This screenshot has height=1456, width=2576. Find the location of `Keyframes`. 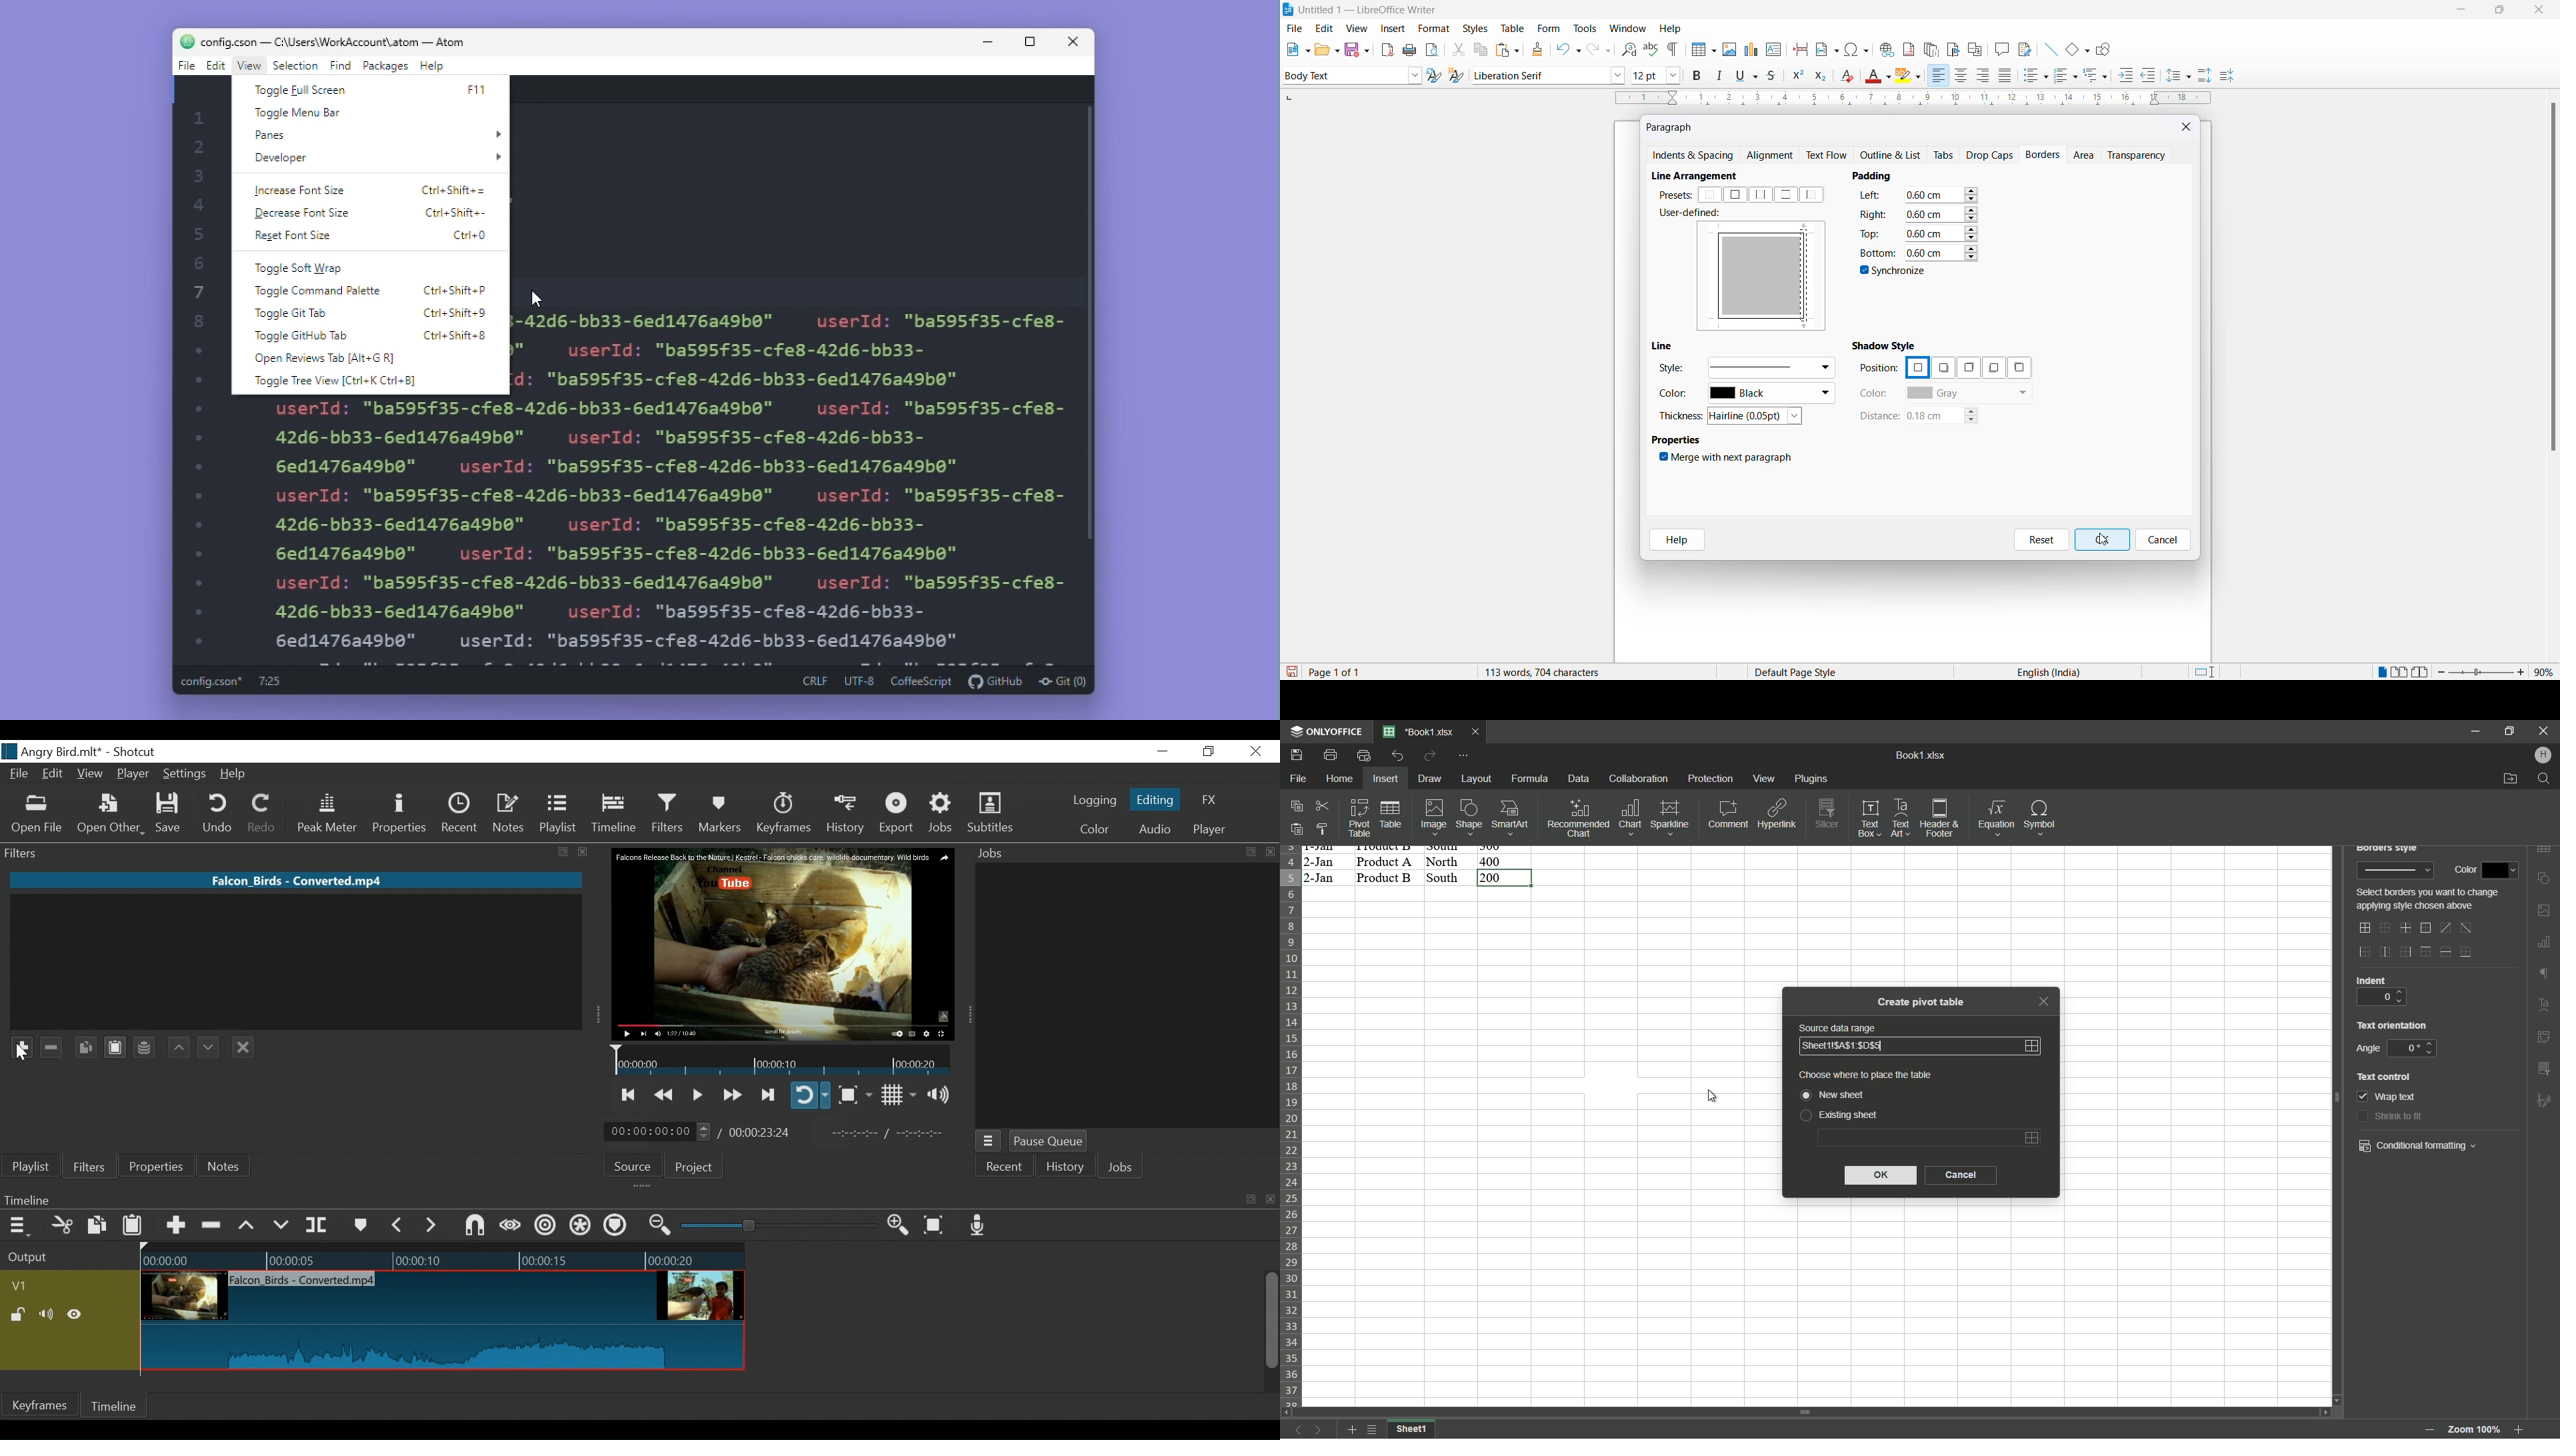

Keyframes is located at coordinates (39, 1405).